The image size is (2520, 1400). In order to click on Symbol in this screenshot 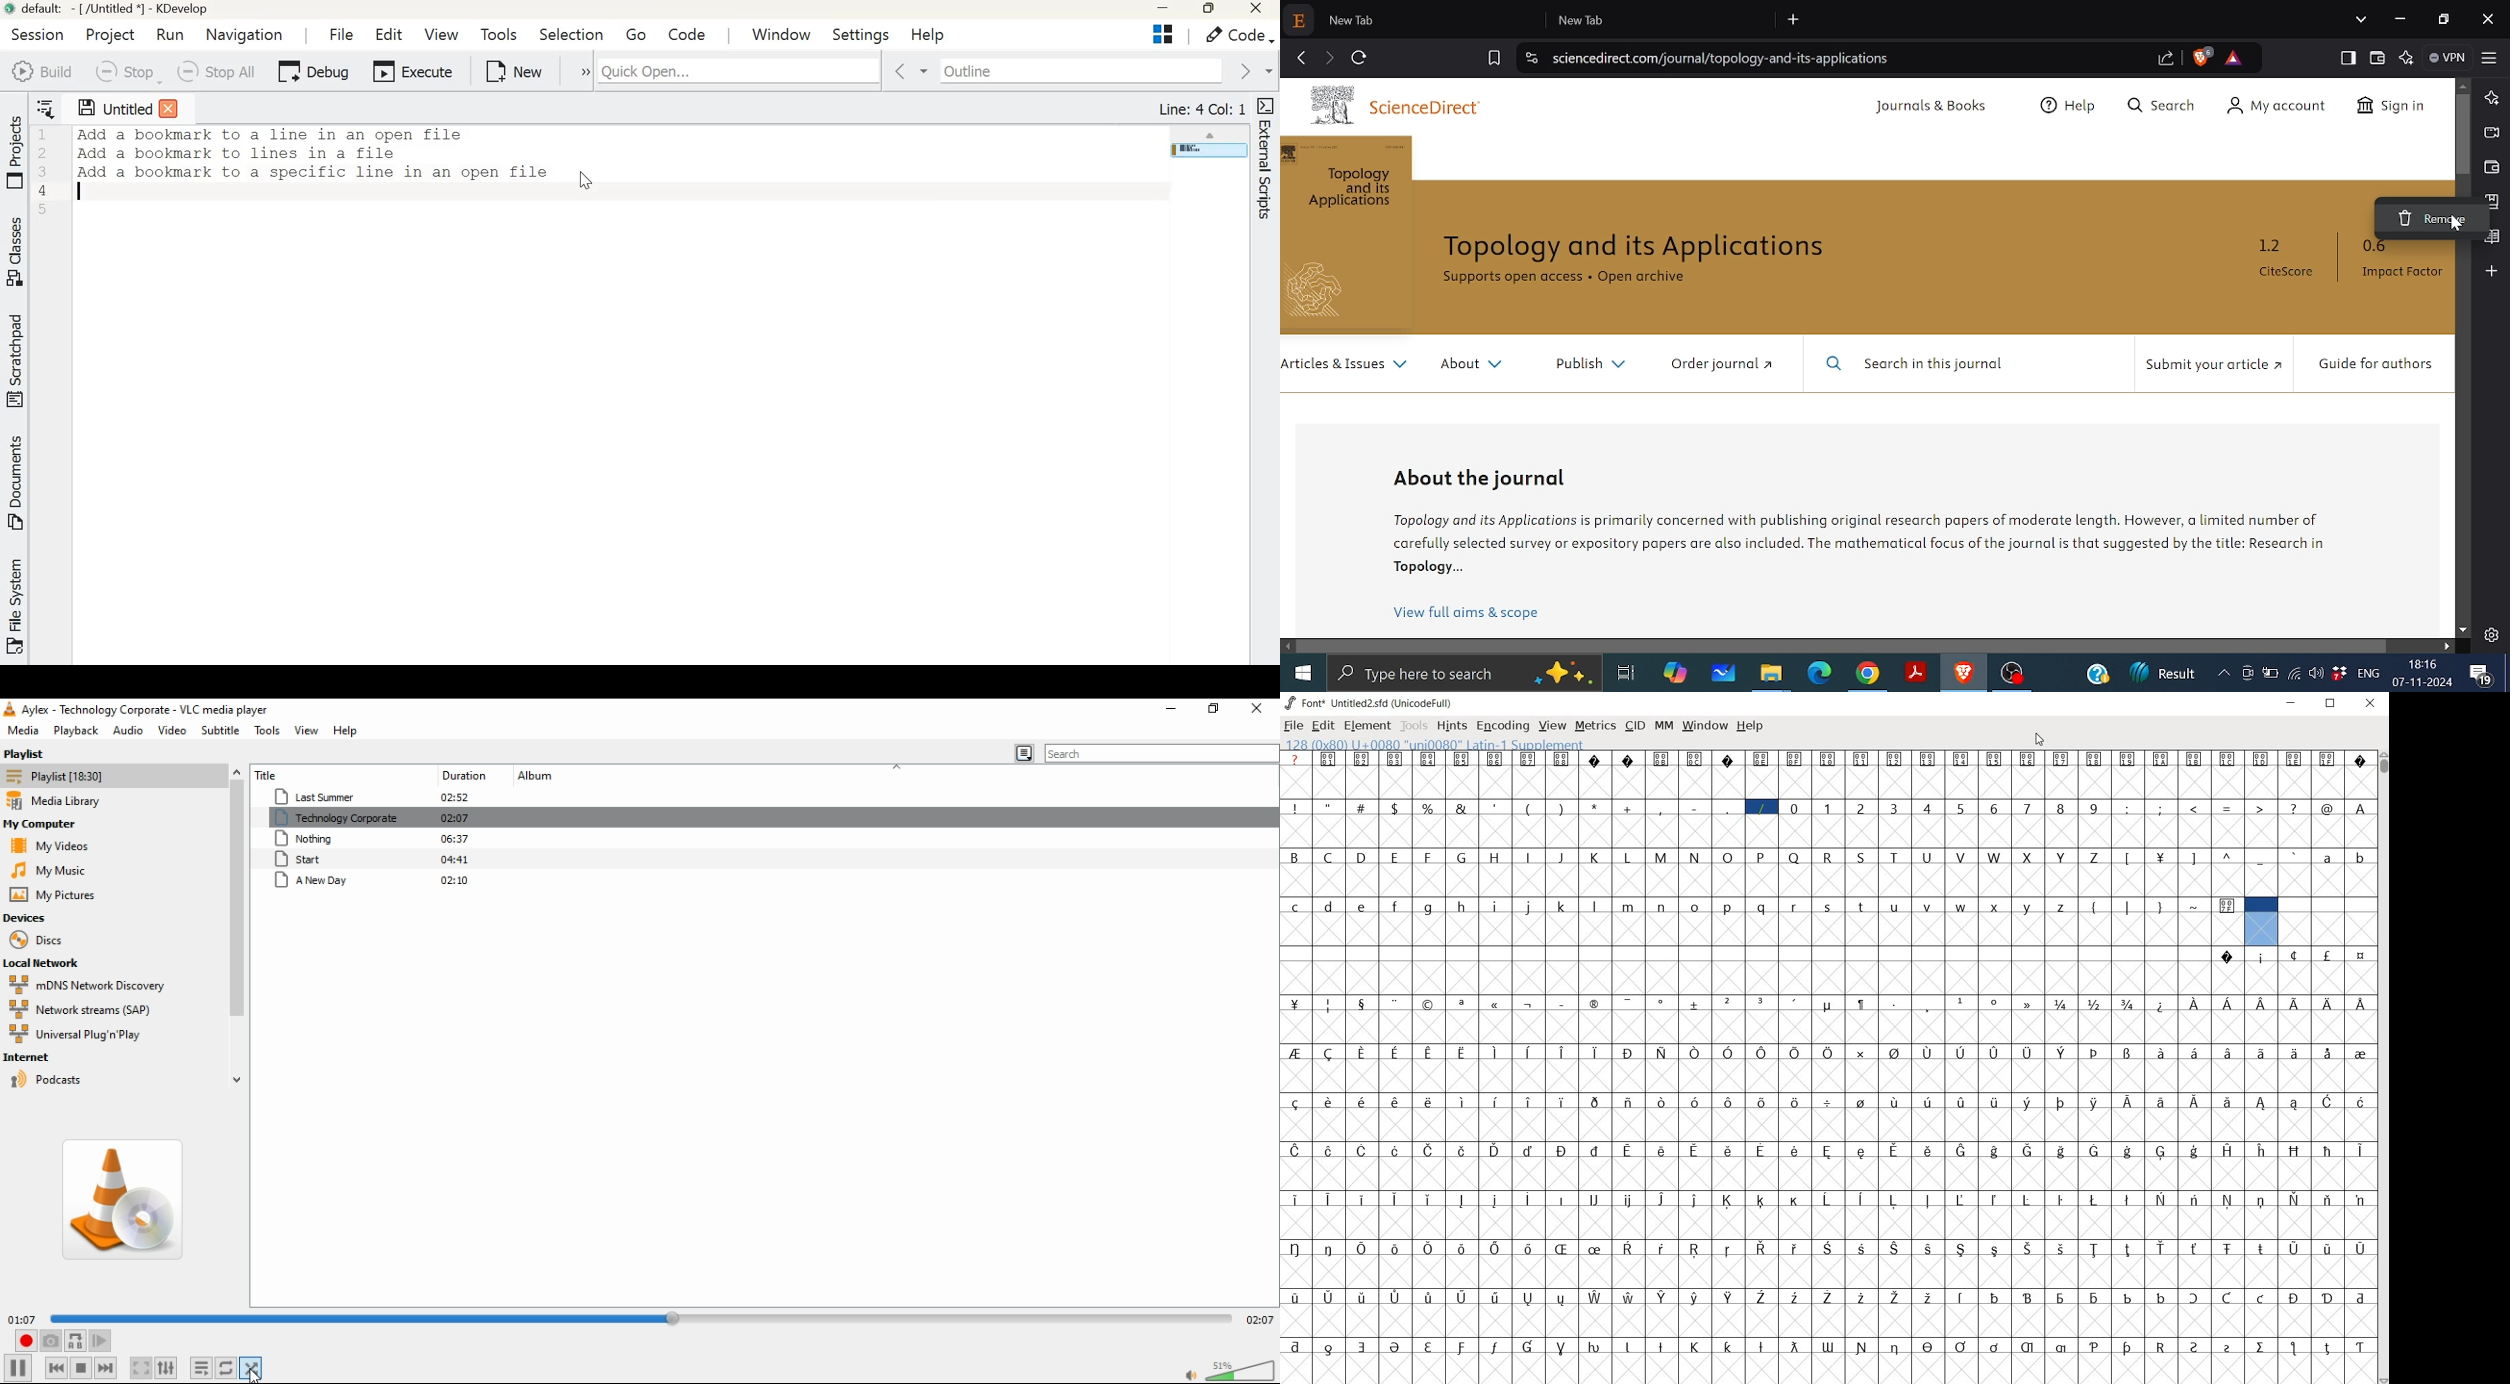, I will do `click(1595, 1347)`.